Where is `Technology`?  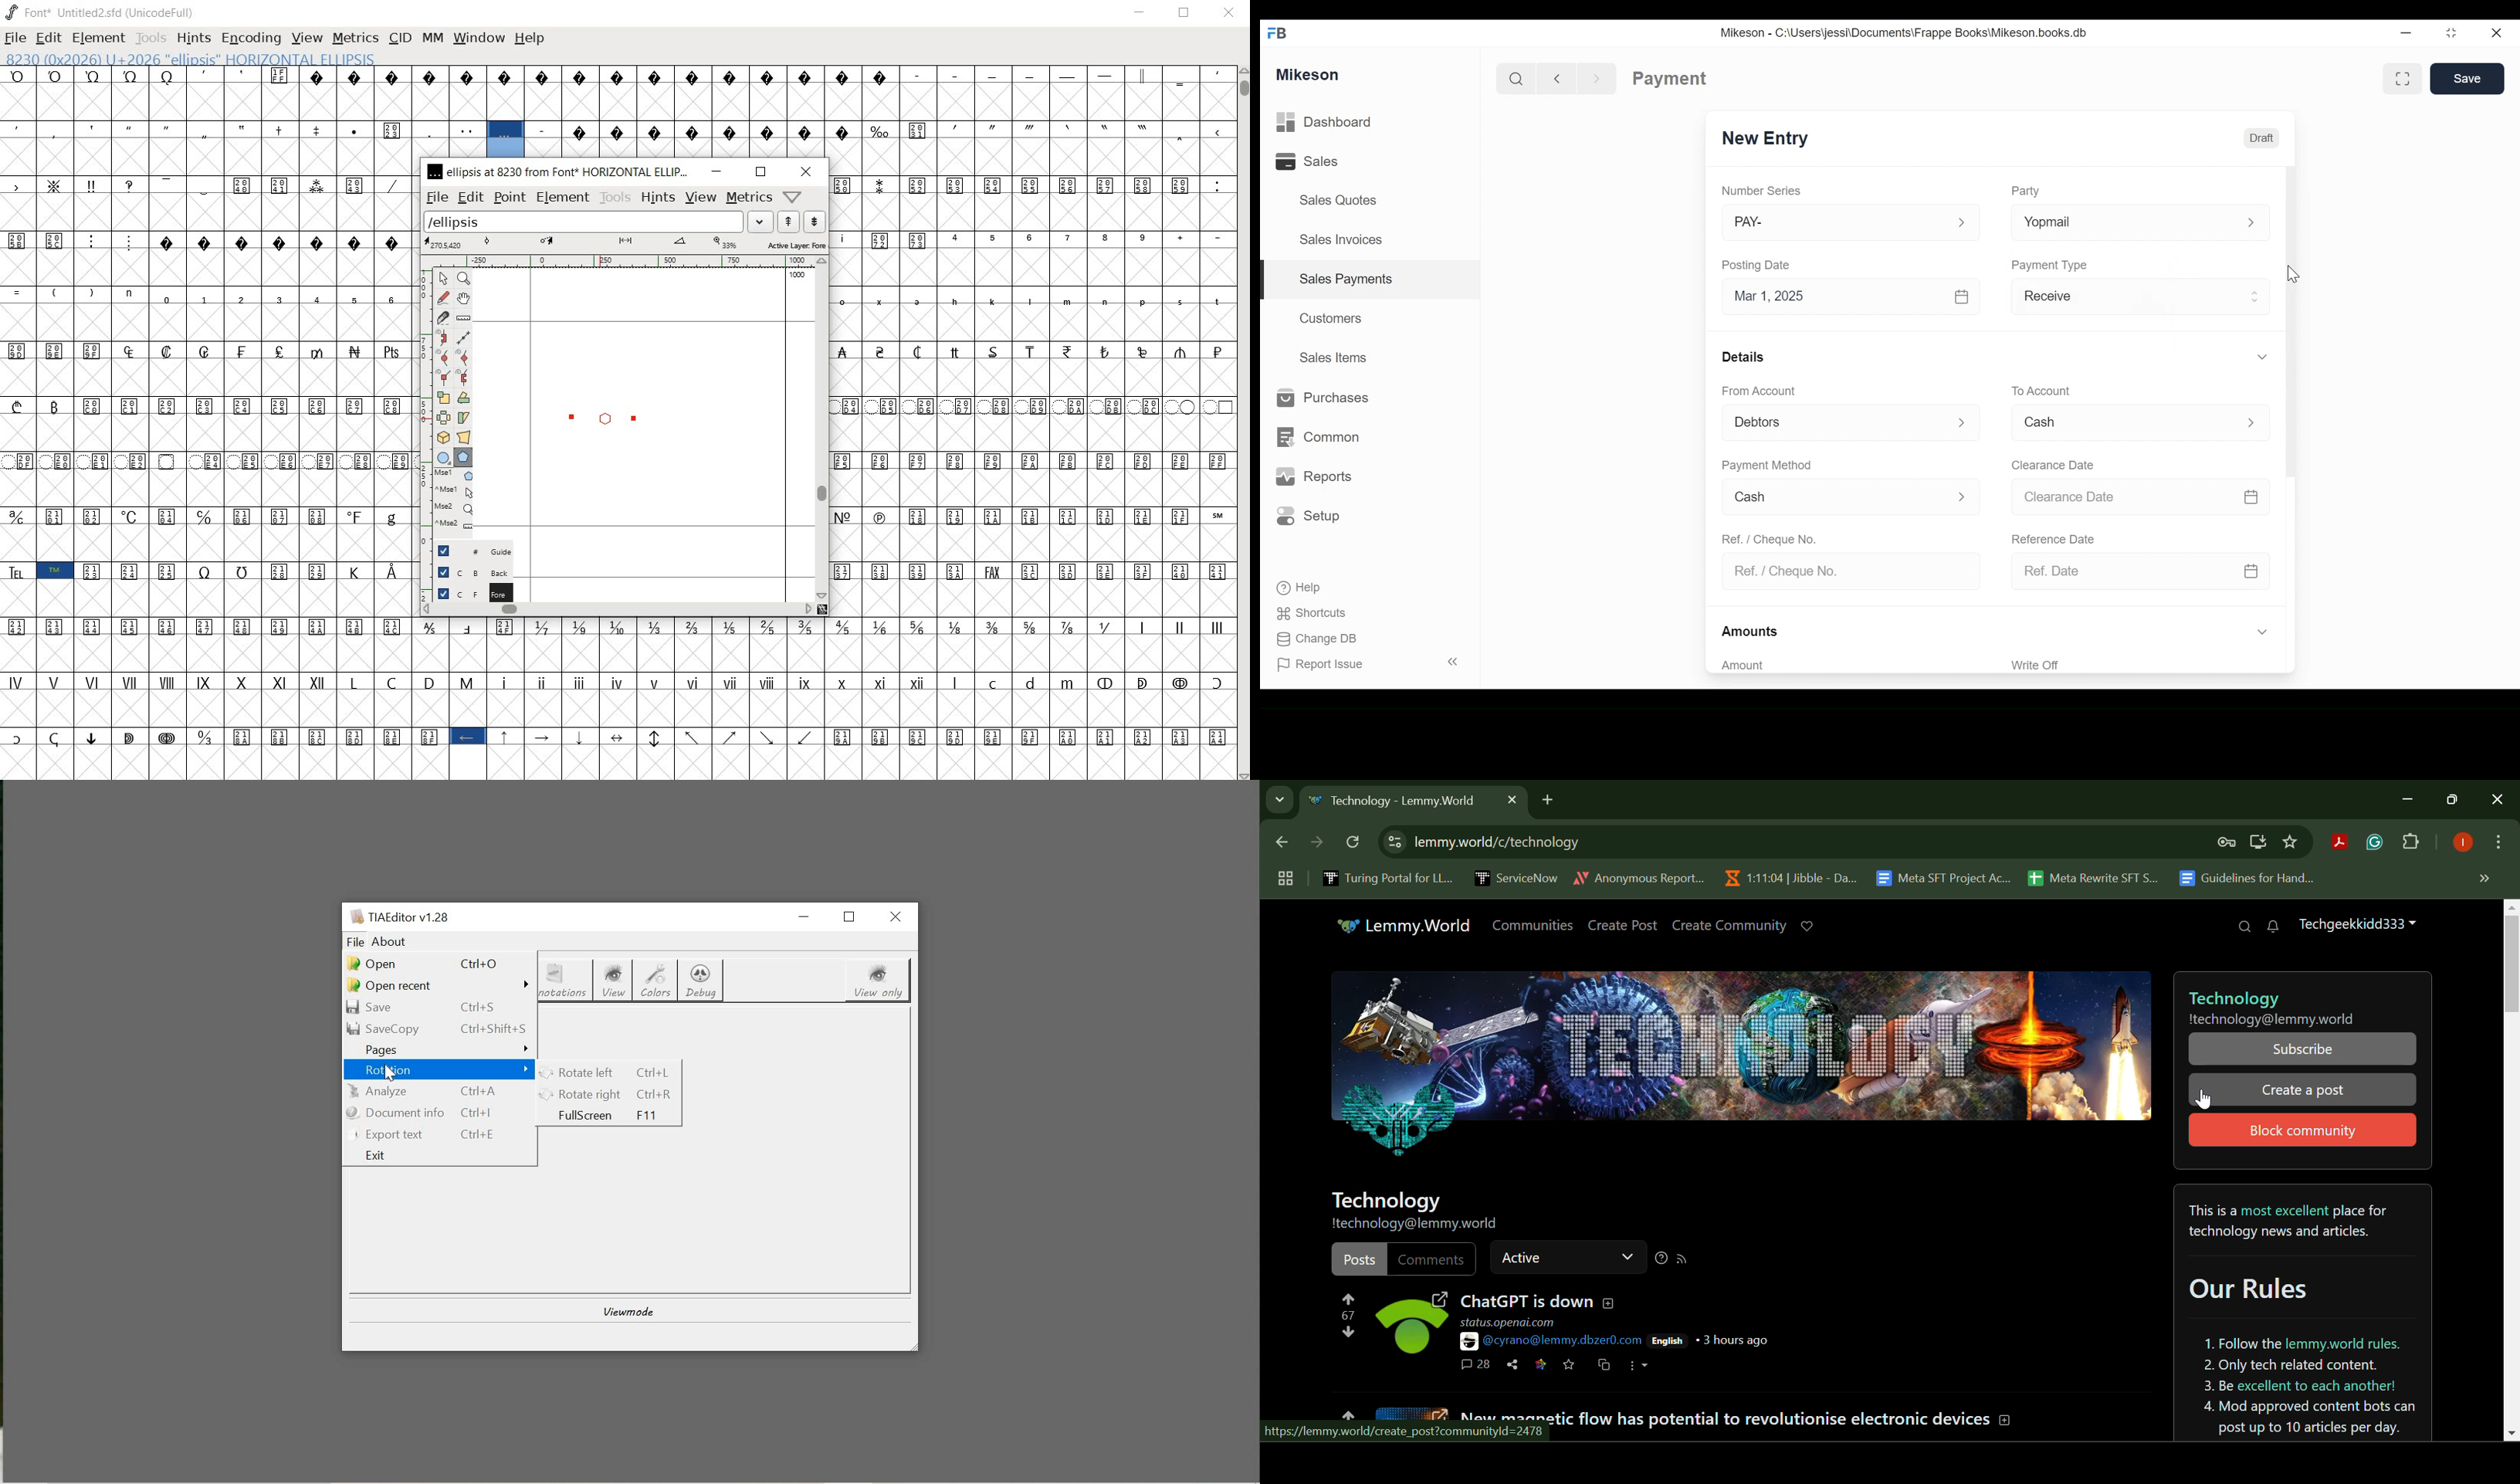 Technology is located at coordinates (2236, 999).